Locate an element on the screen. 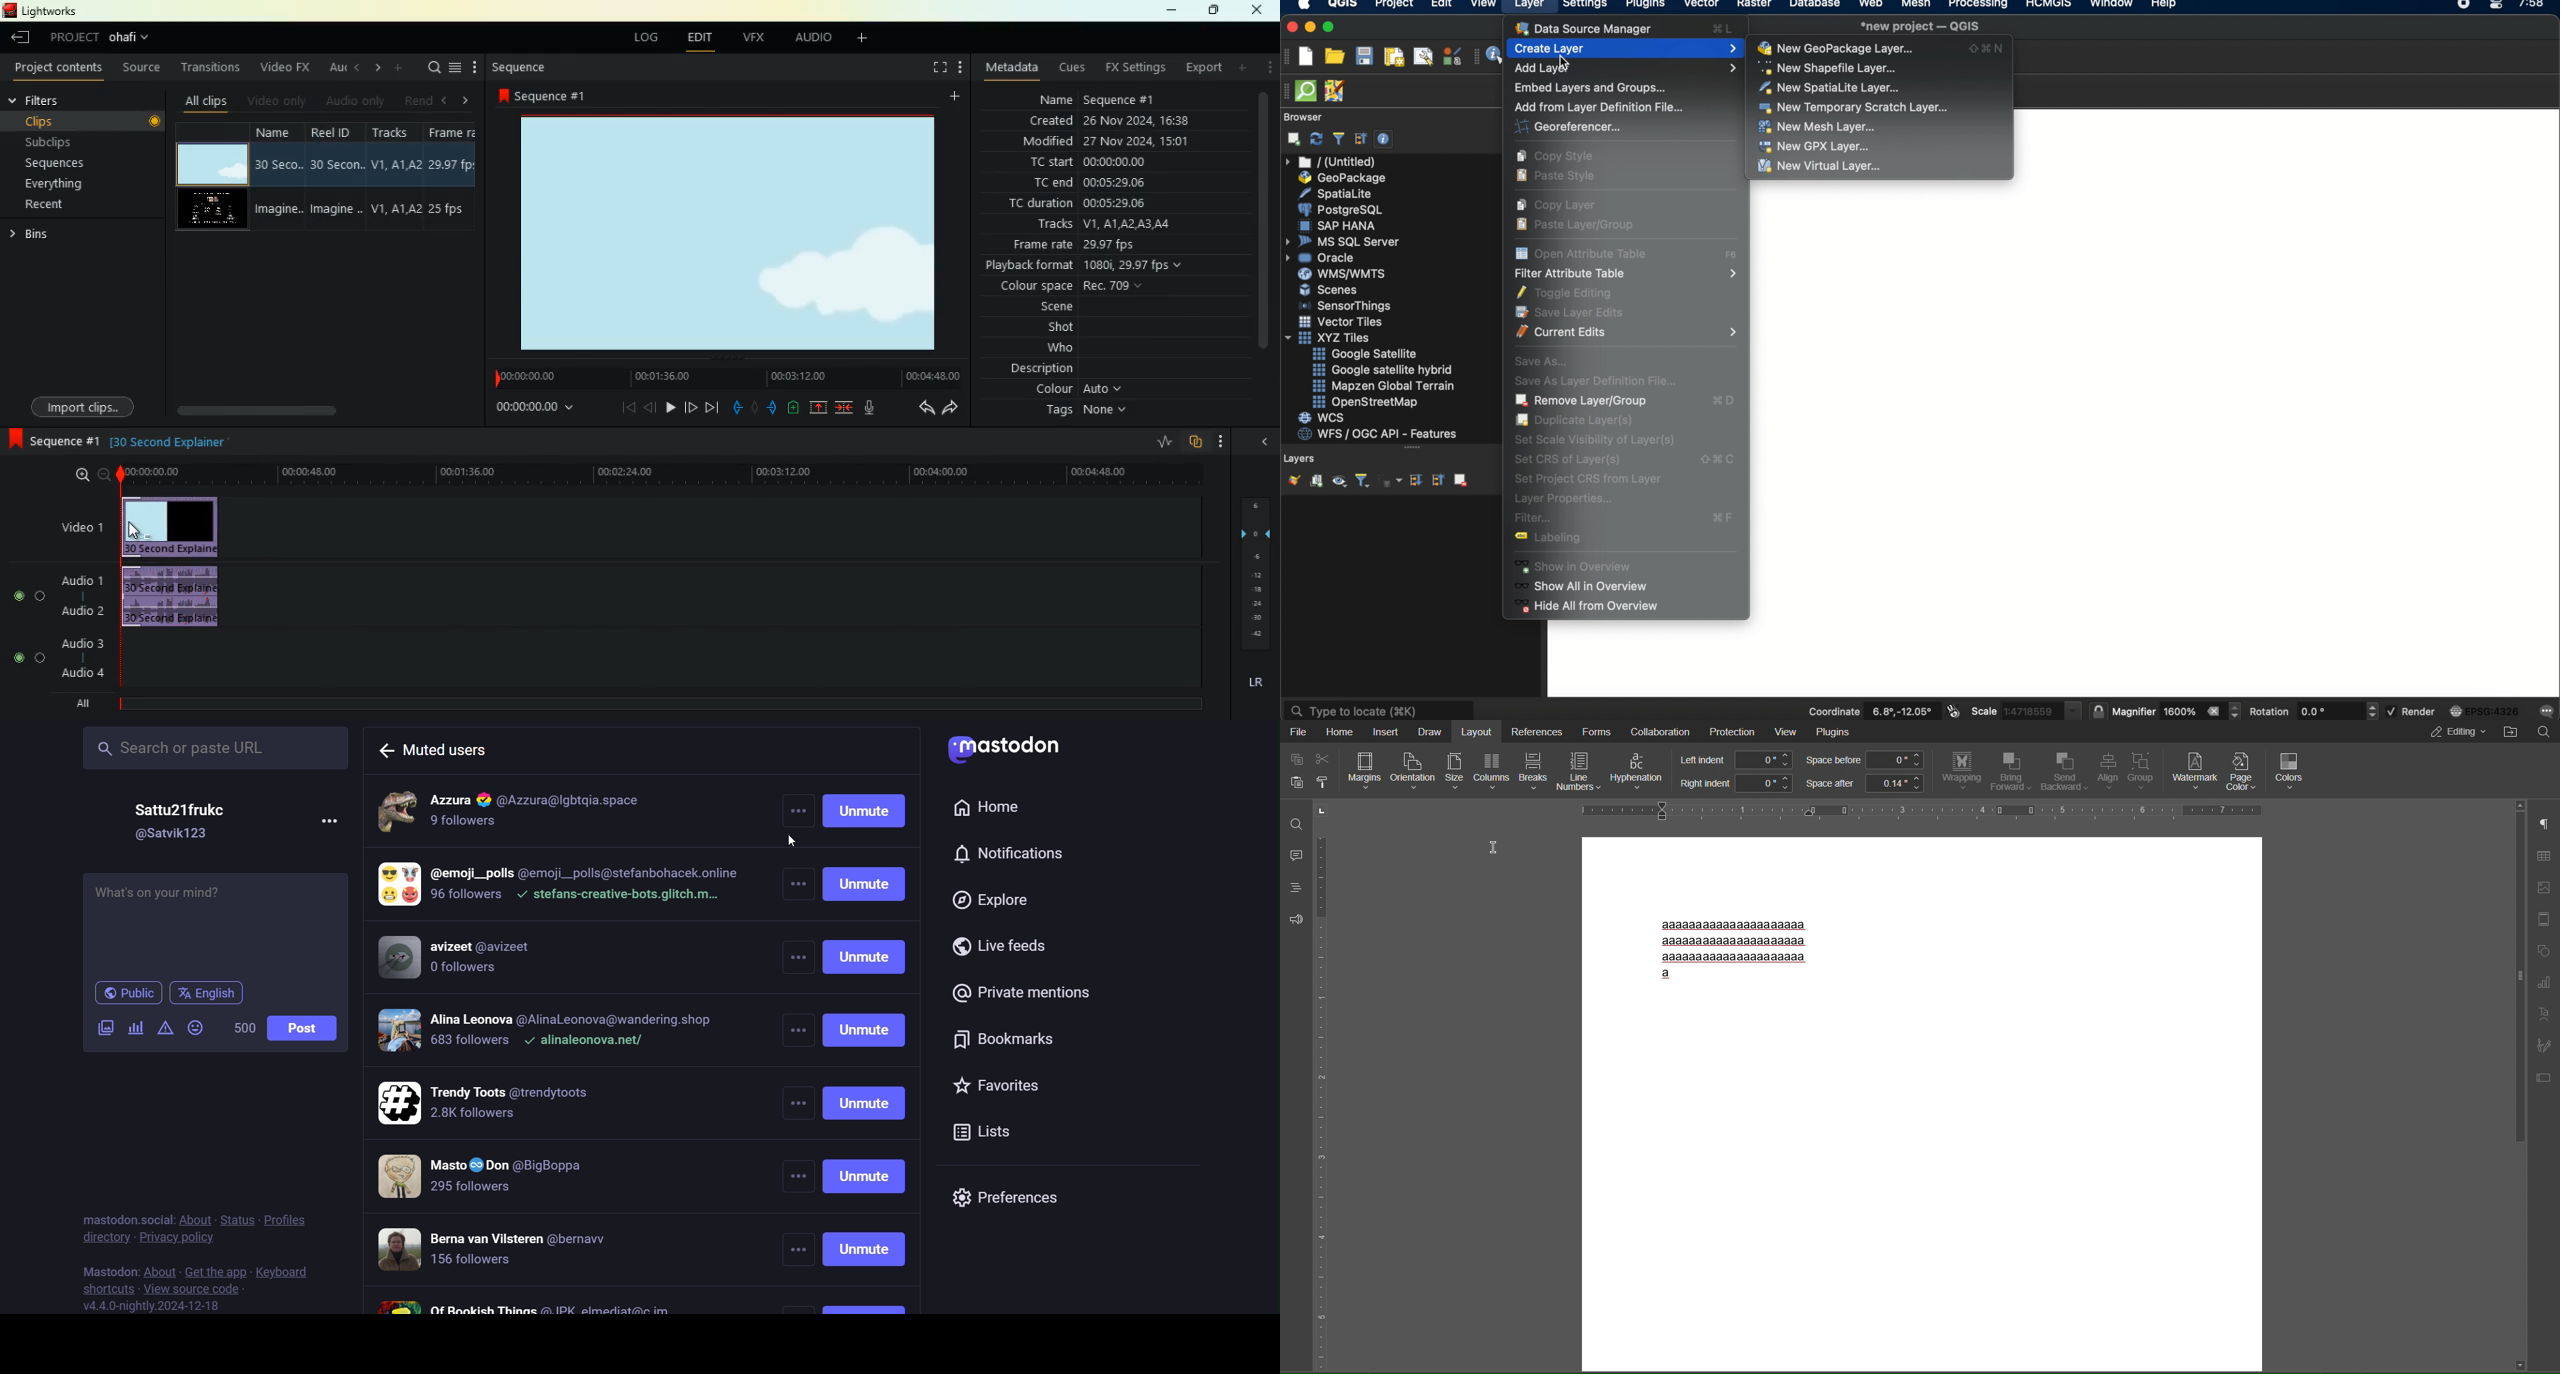 This screenshot has height=1400, width=2576. expand all is located at coordinates (1414, 481).